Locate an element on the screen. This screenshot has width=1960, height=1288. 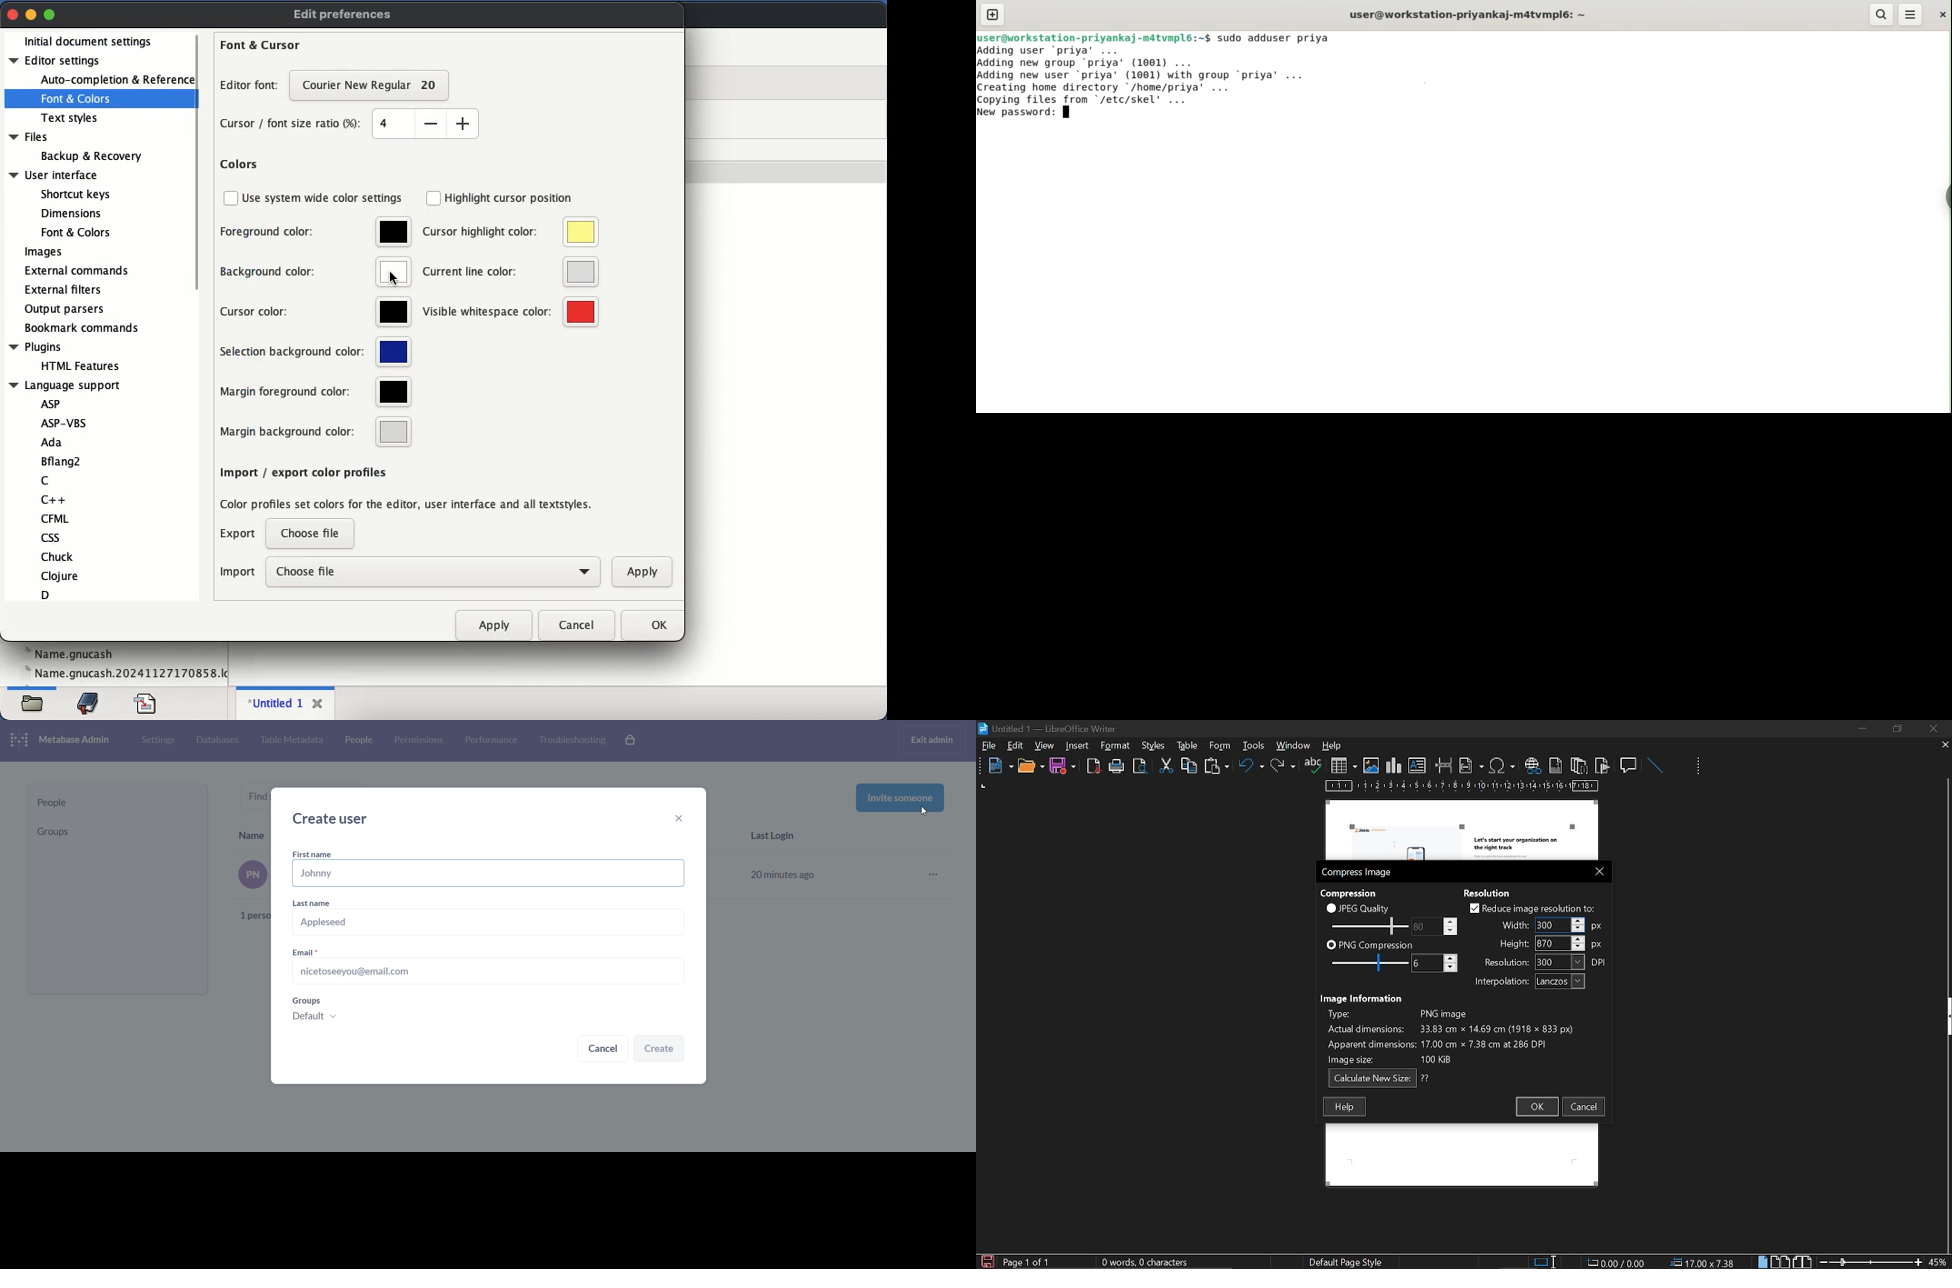
minimize is located at coordinates (1862, 728).